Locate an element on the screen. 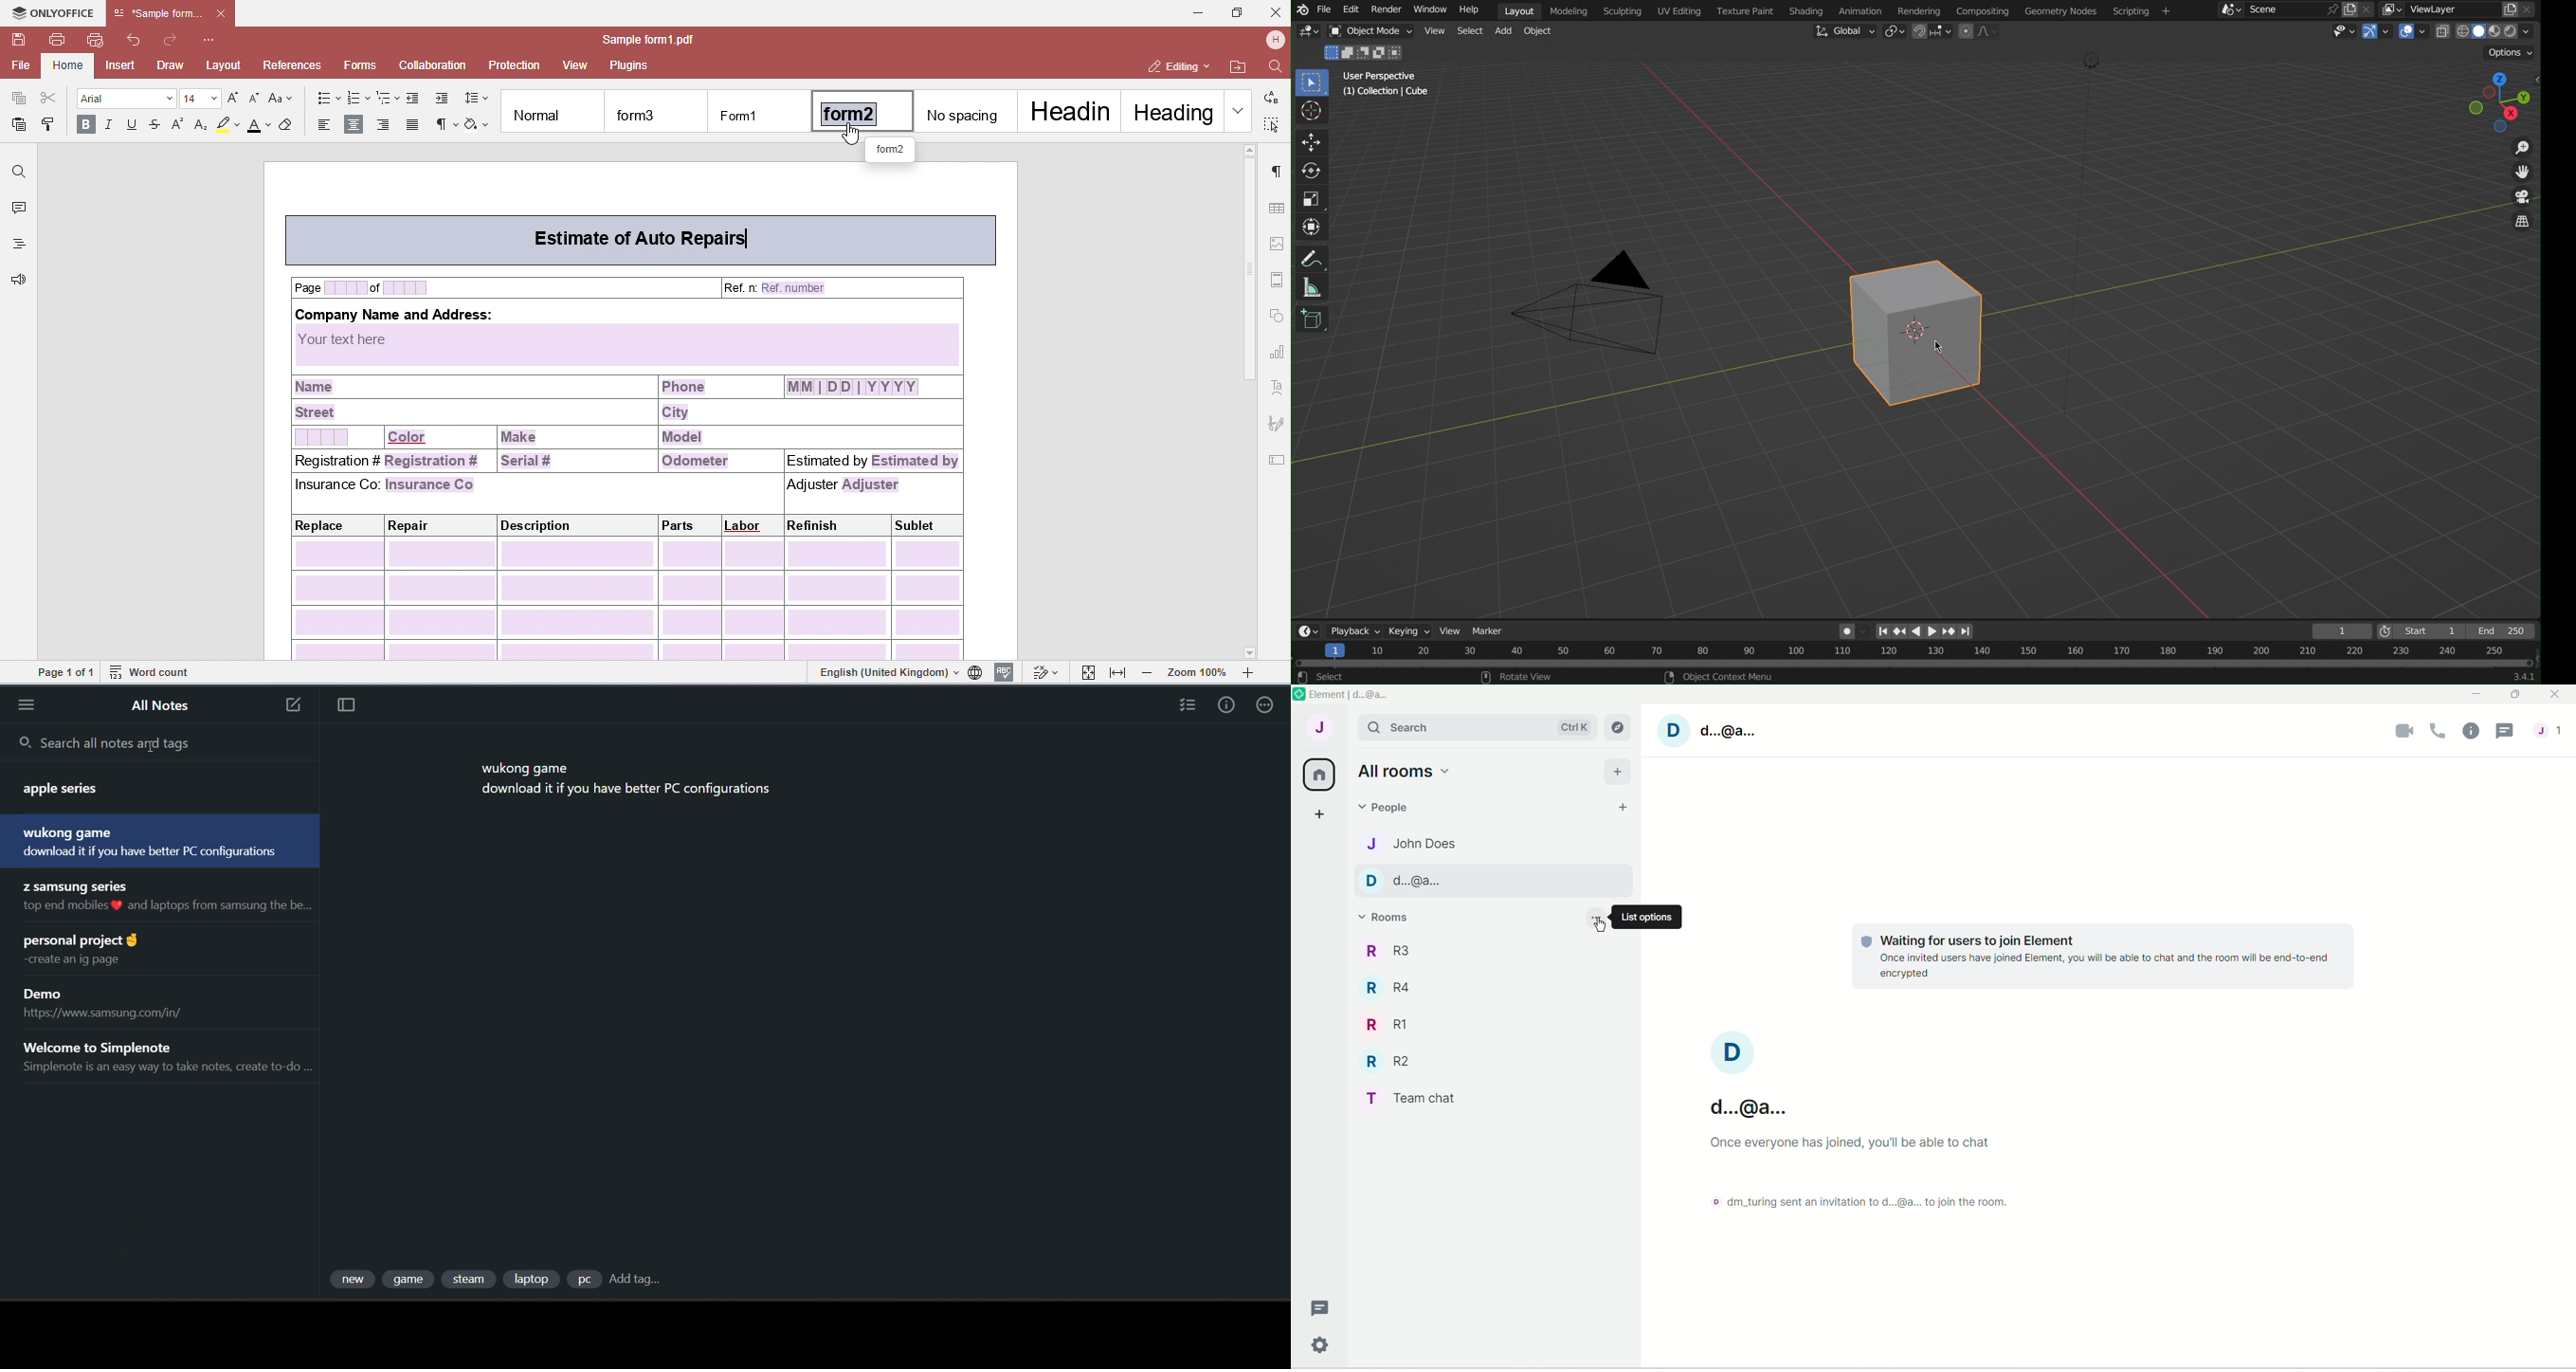 The width and height of the screenshot is (2576, 1372). End is located at coordinates (2509, 630).